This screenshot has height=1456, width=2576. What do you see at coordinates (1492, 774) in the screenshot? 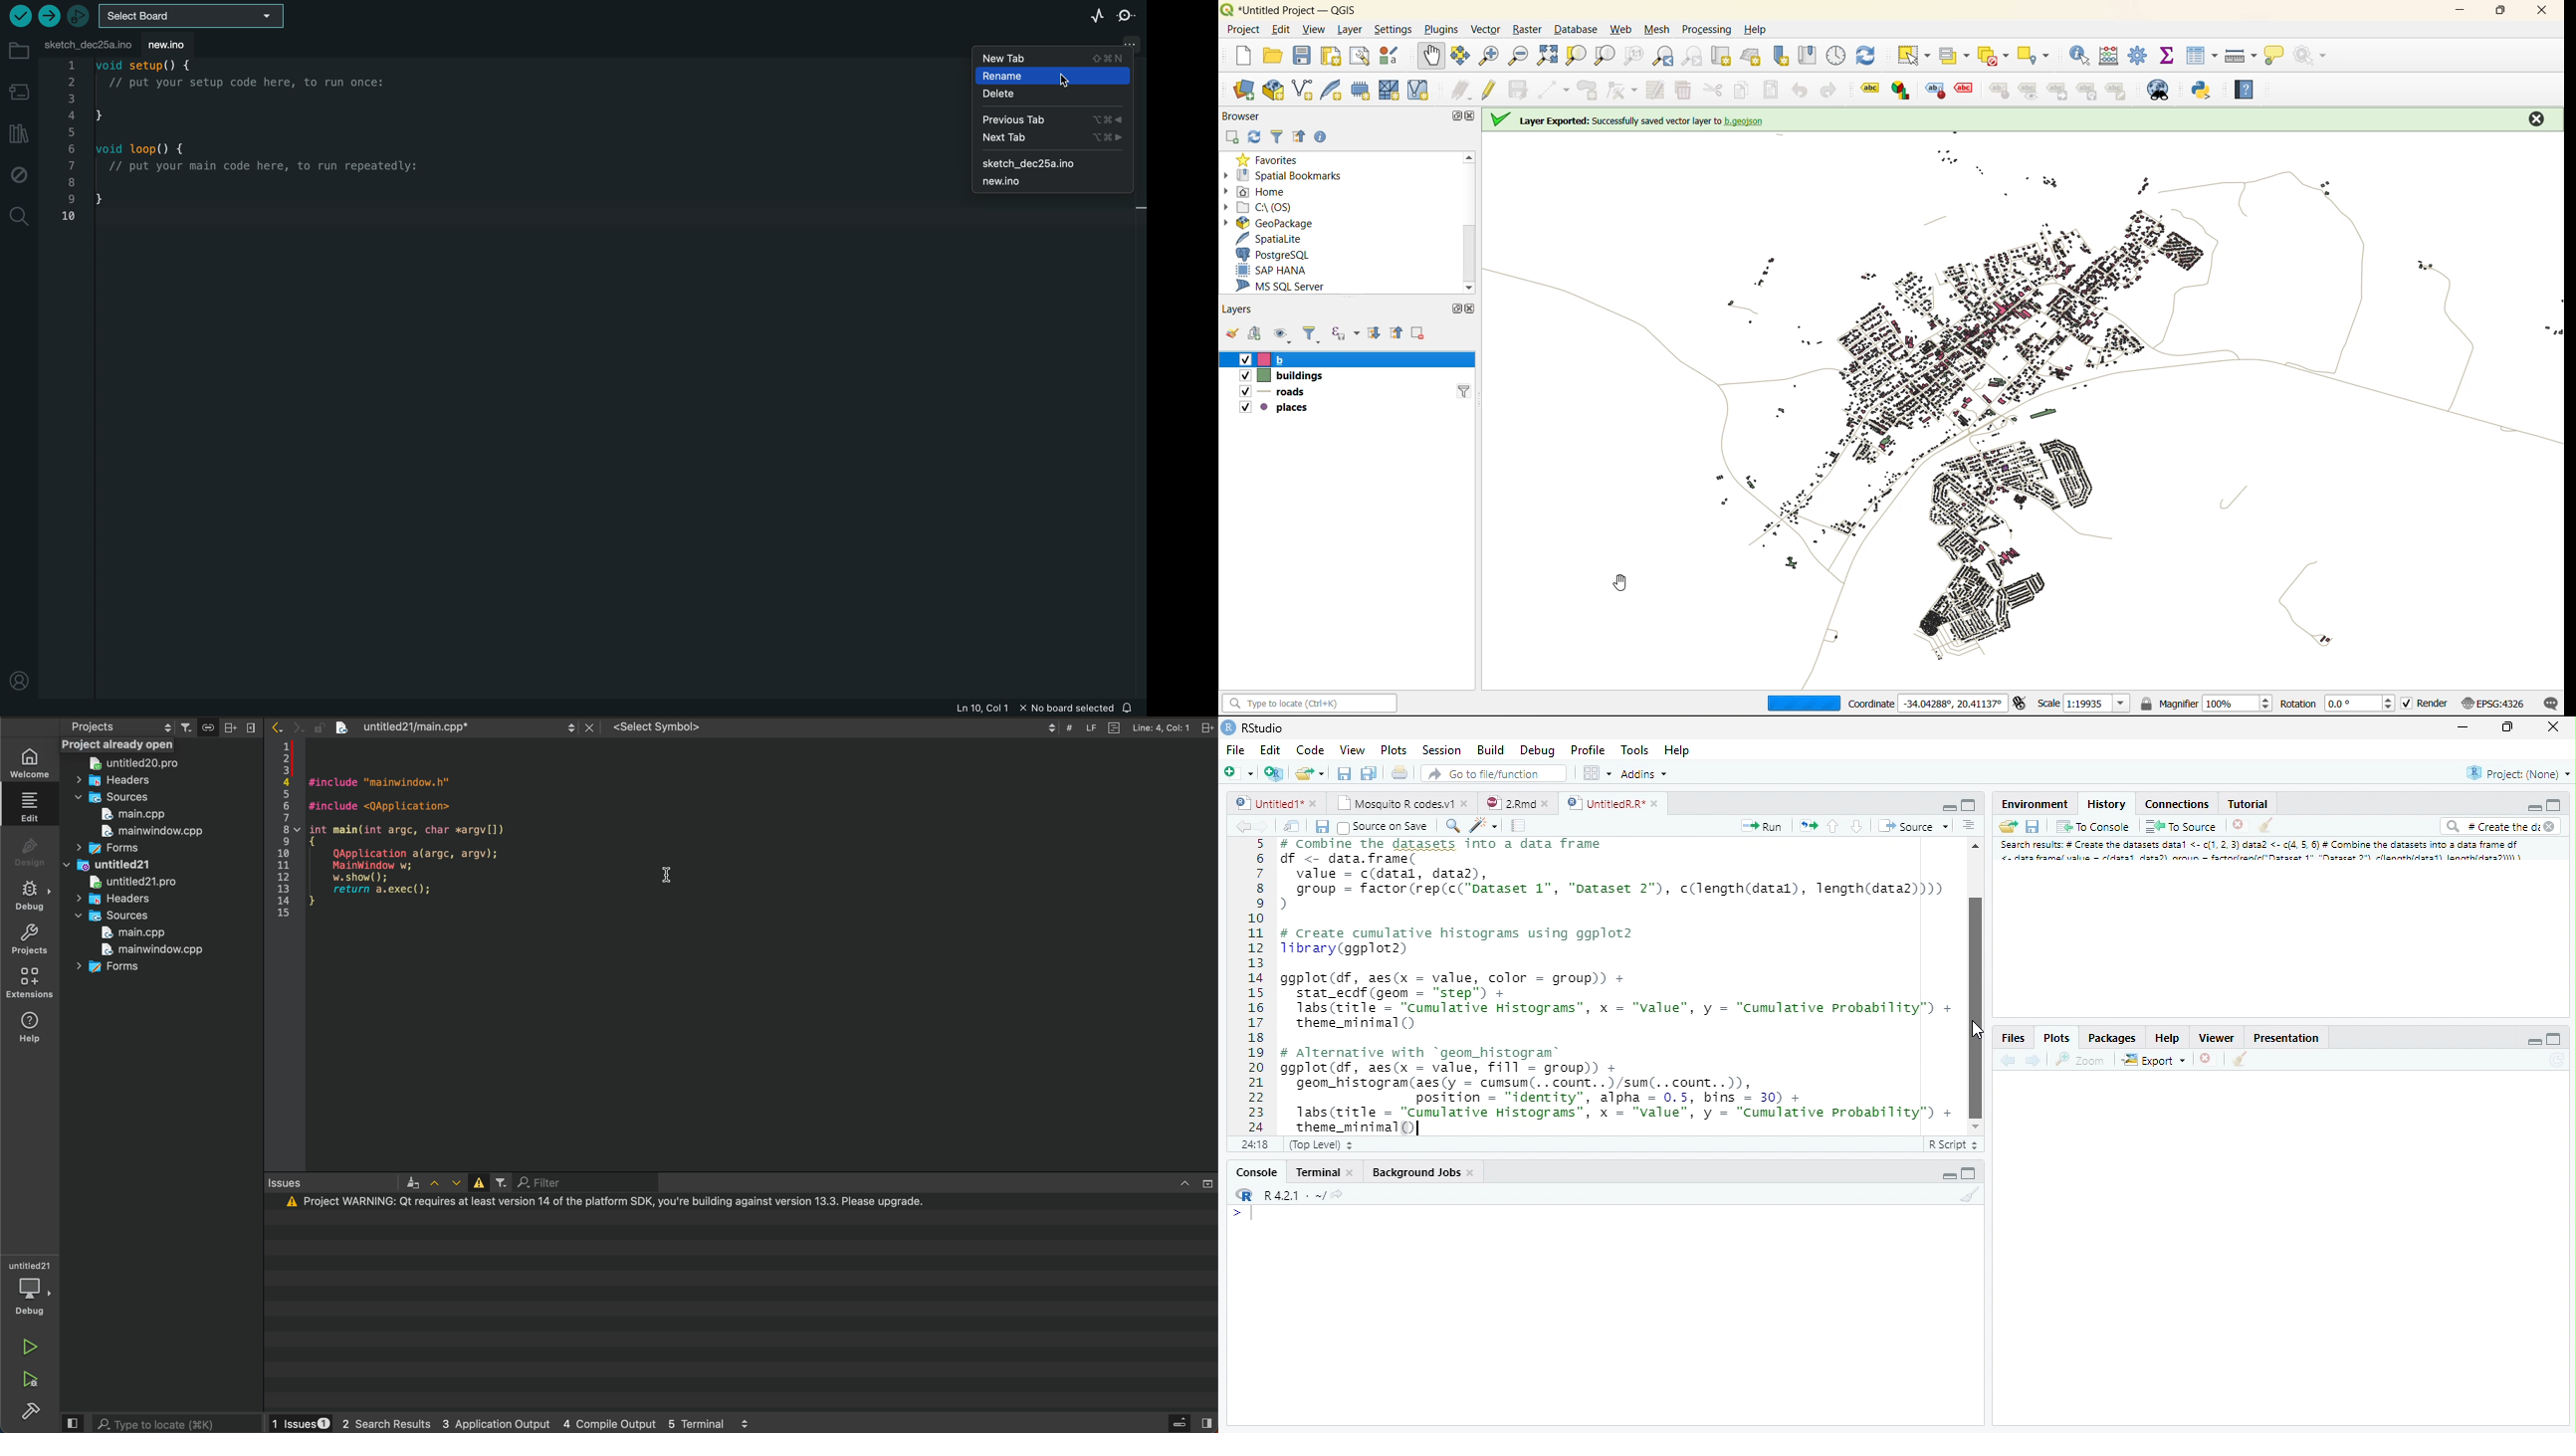
I see `Go to file/function` at bounding box center [1492, 774].